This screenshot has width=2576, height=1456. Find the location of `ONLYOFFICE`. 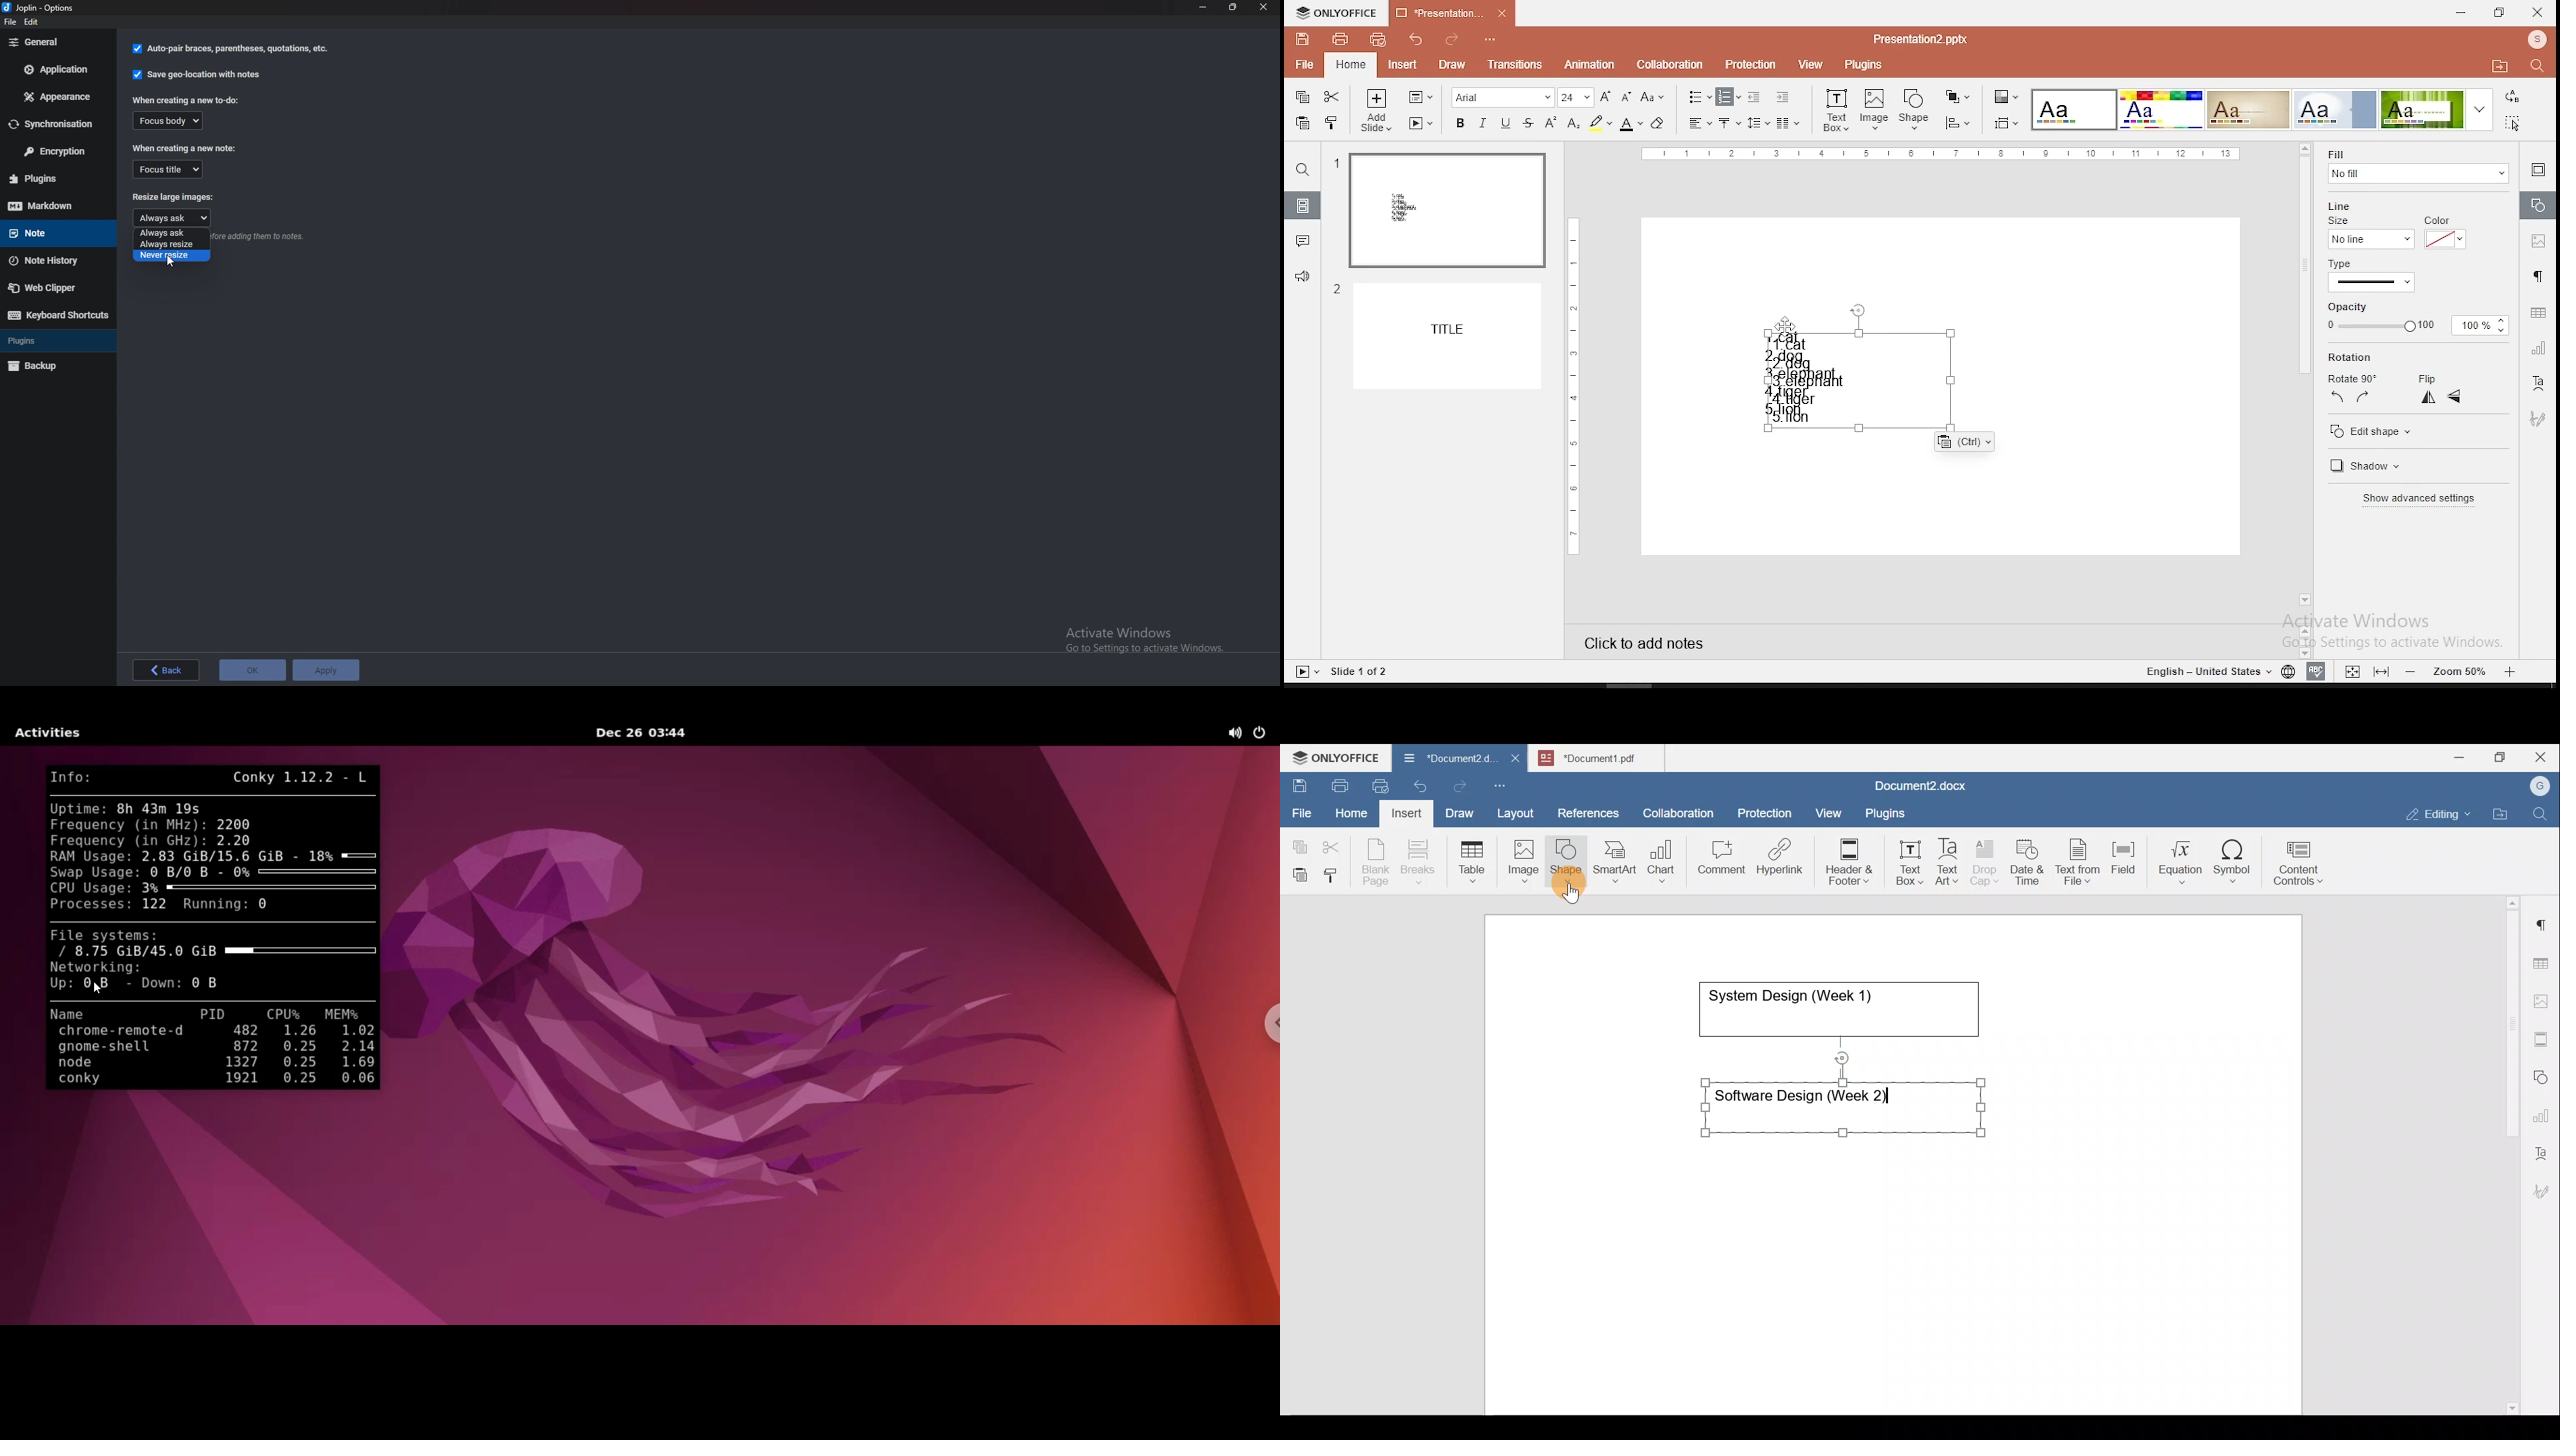

ONLYOFFICE is located at coordinates (1337, 757).